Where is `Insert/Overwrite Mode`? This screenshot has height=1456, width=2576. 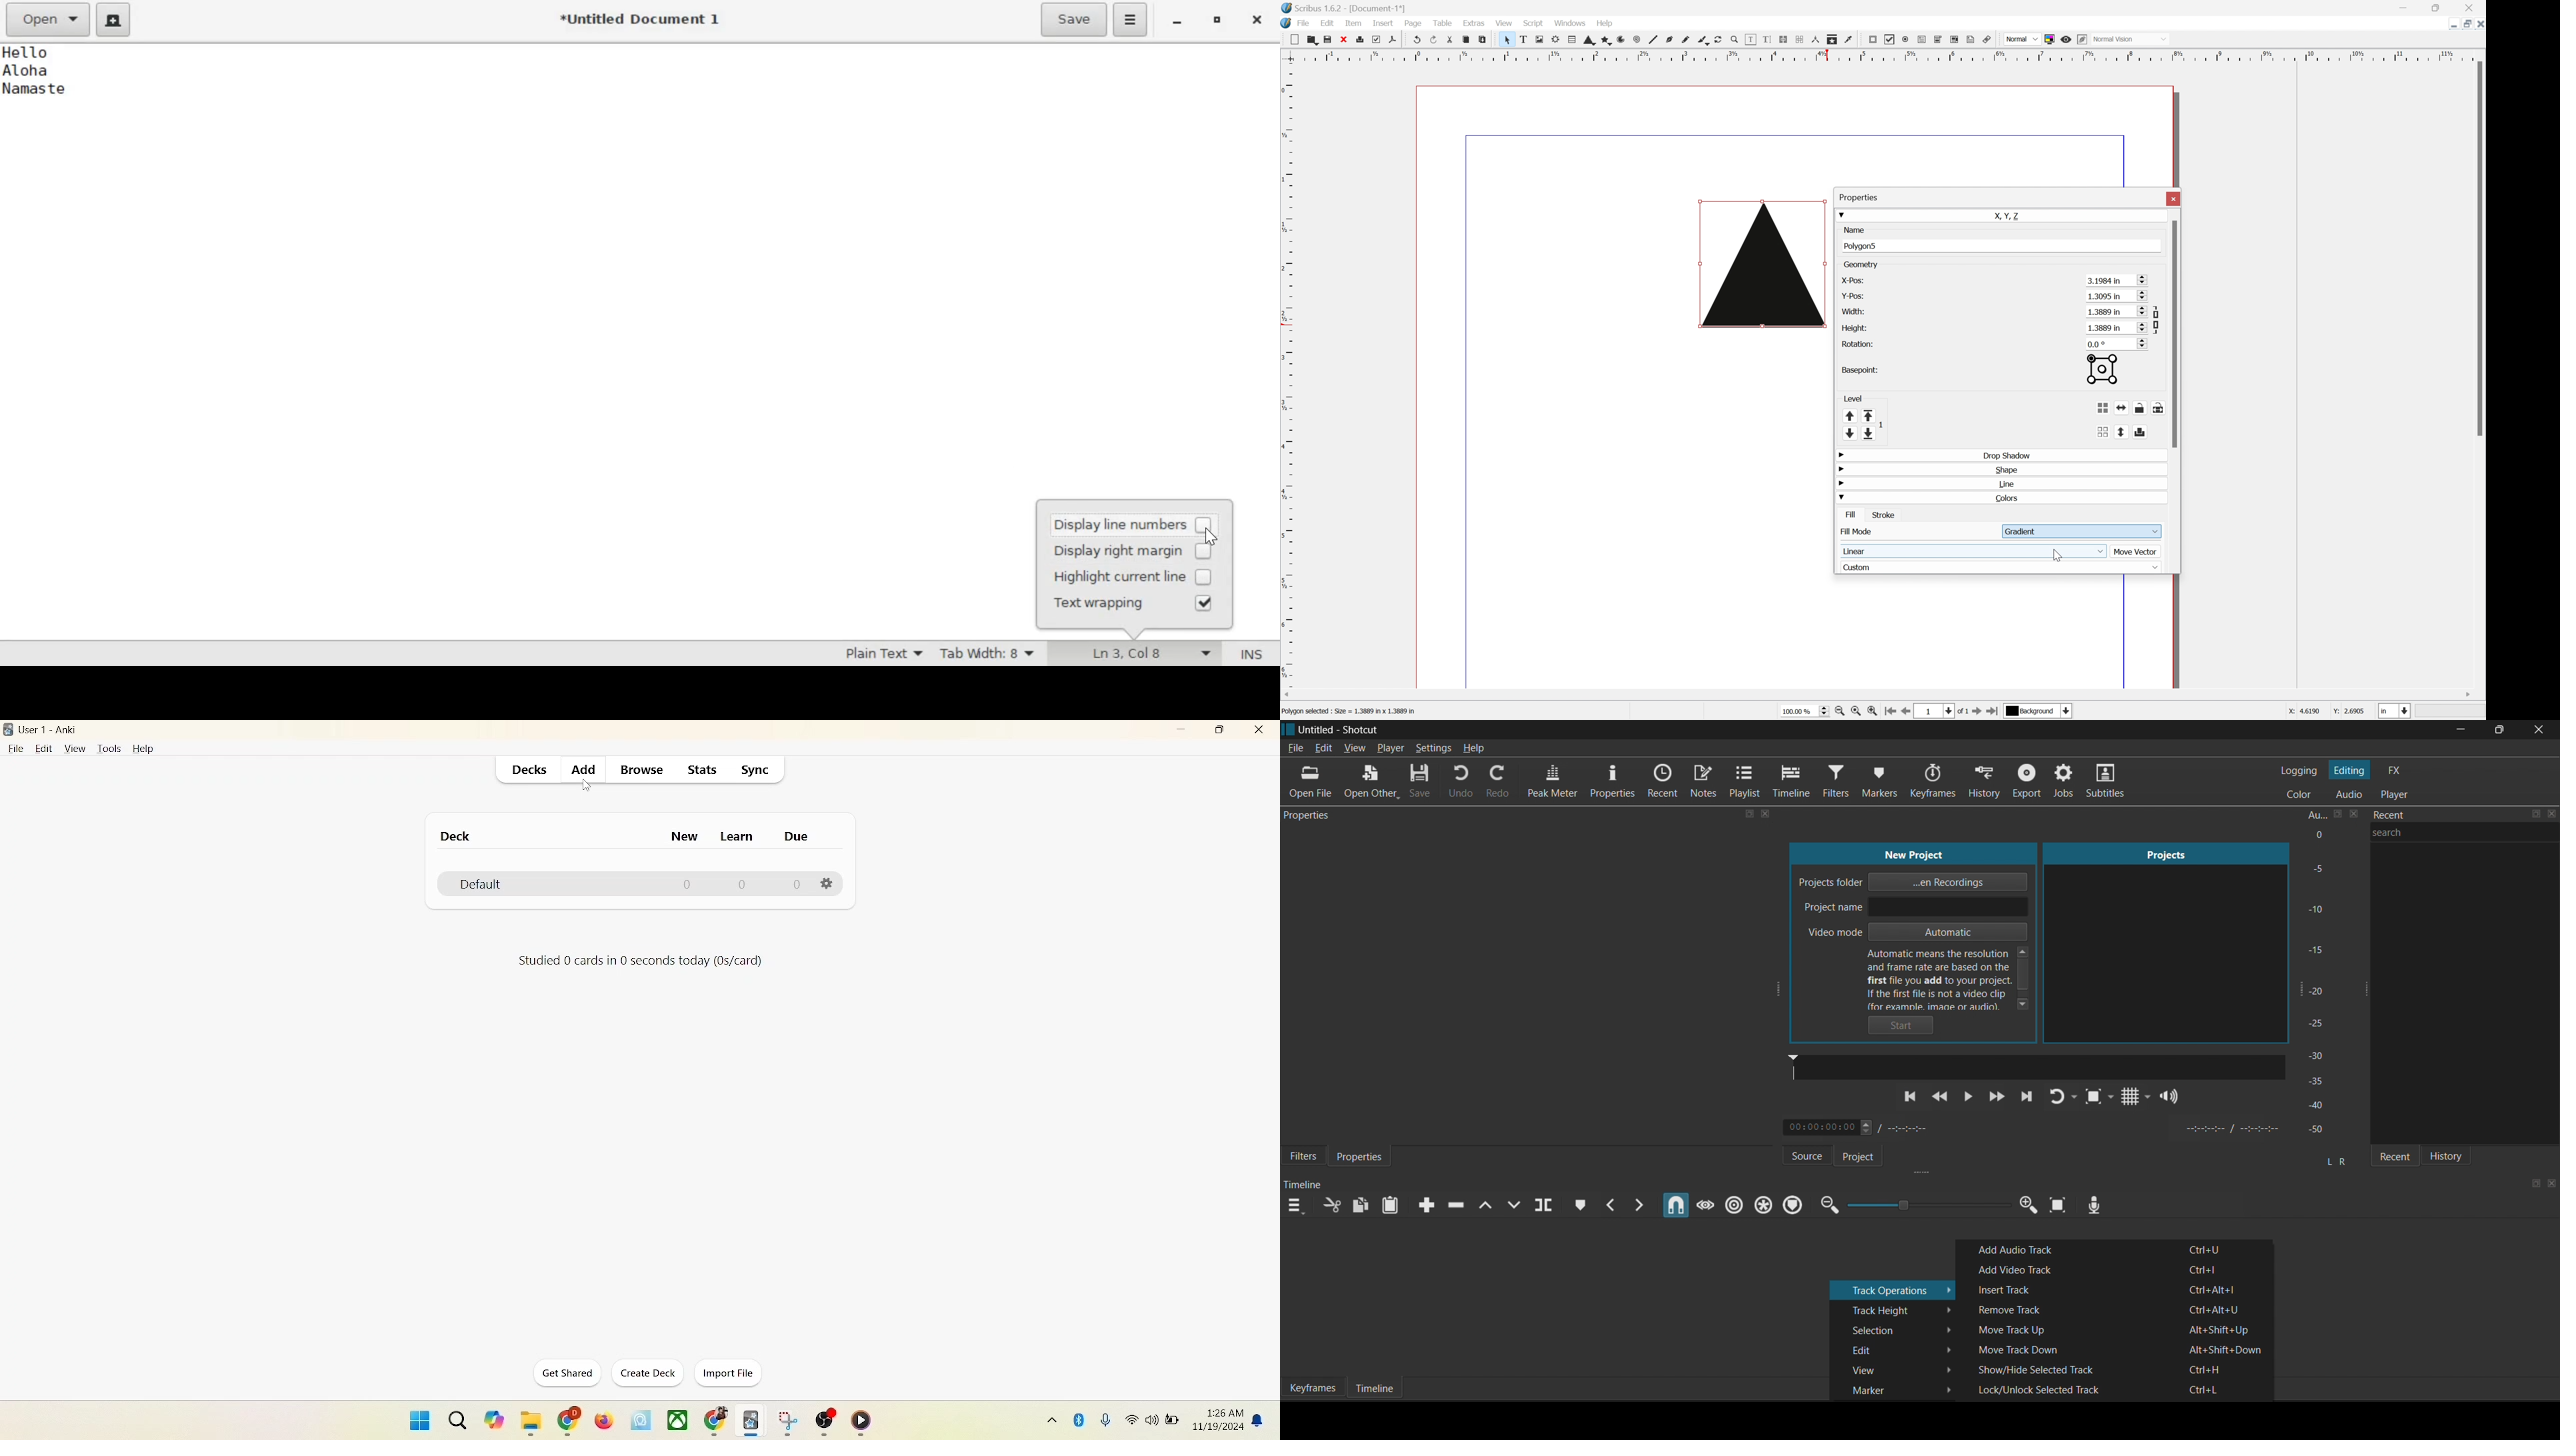 Insert/Overwrite Mode is located at coordinates (1251, 653).